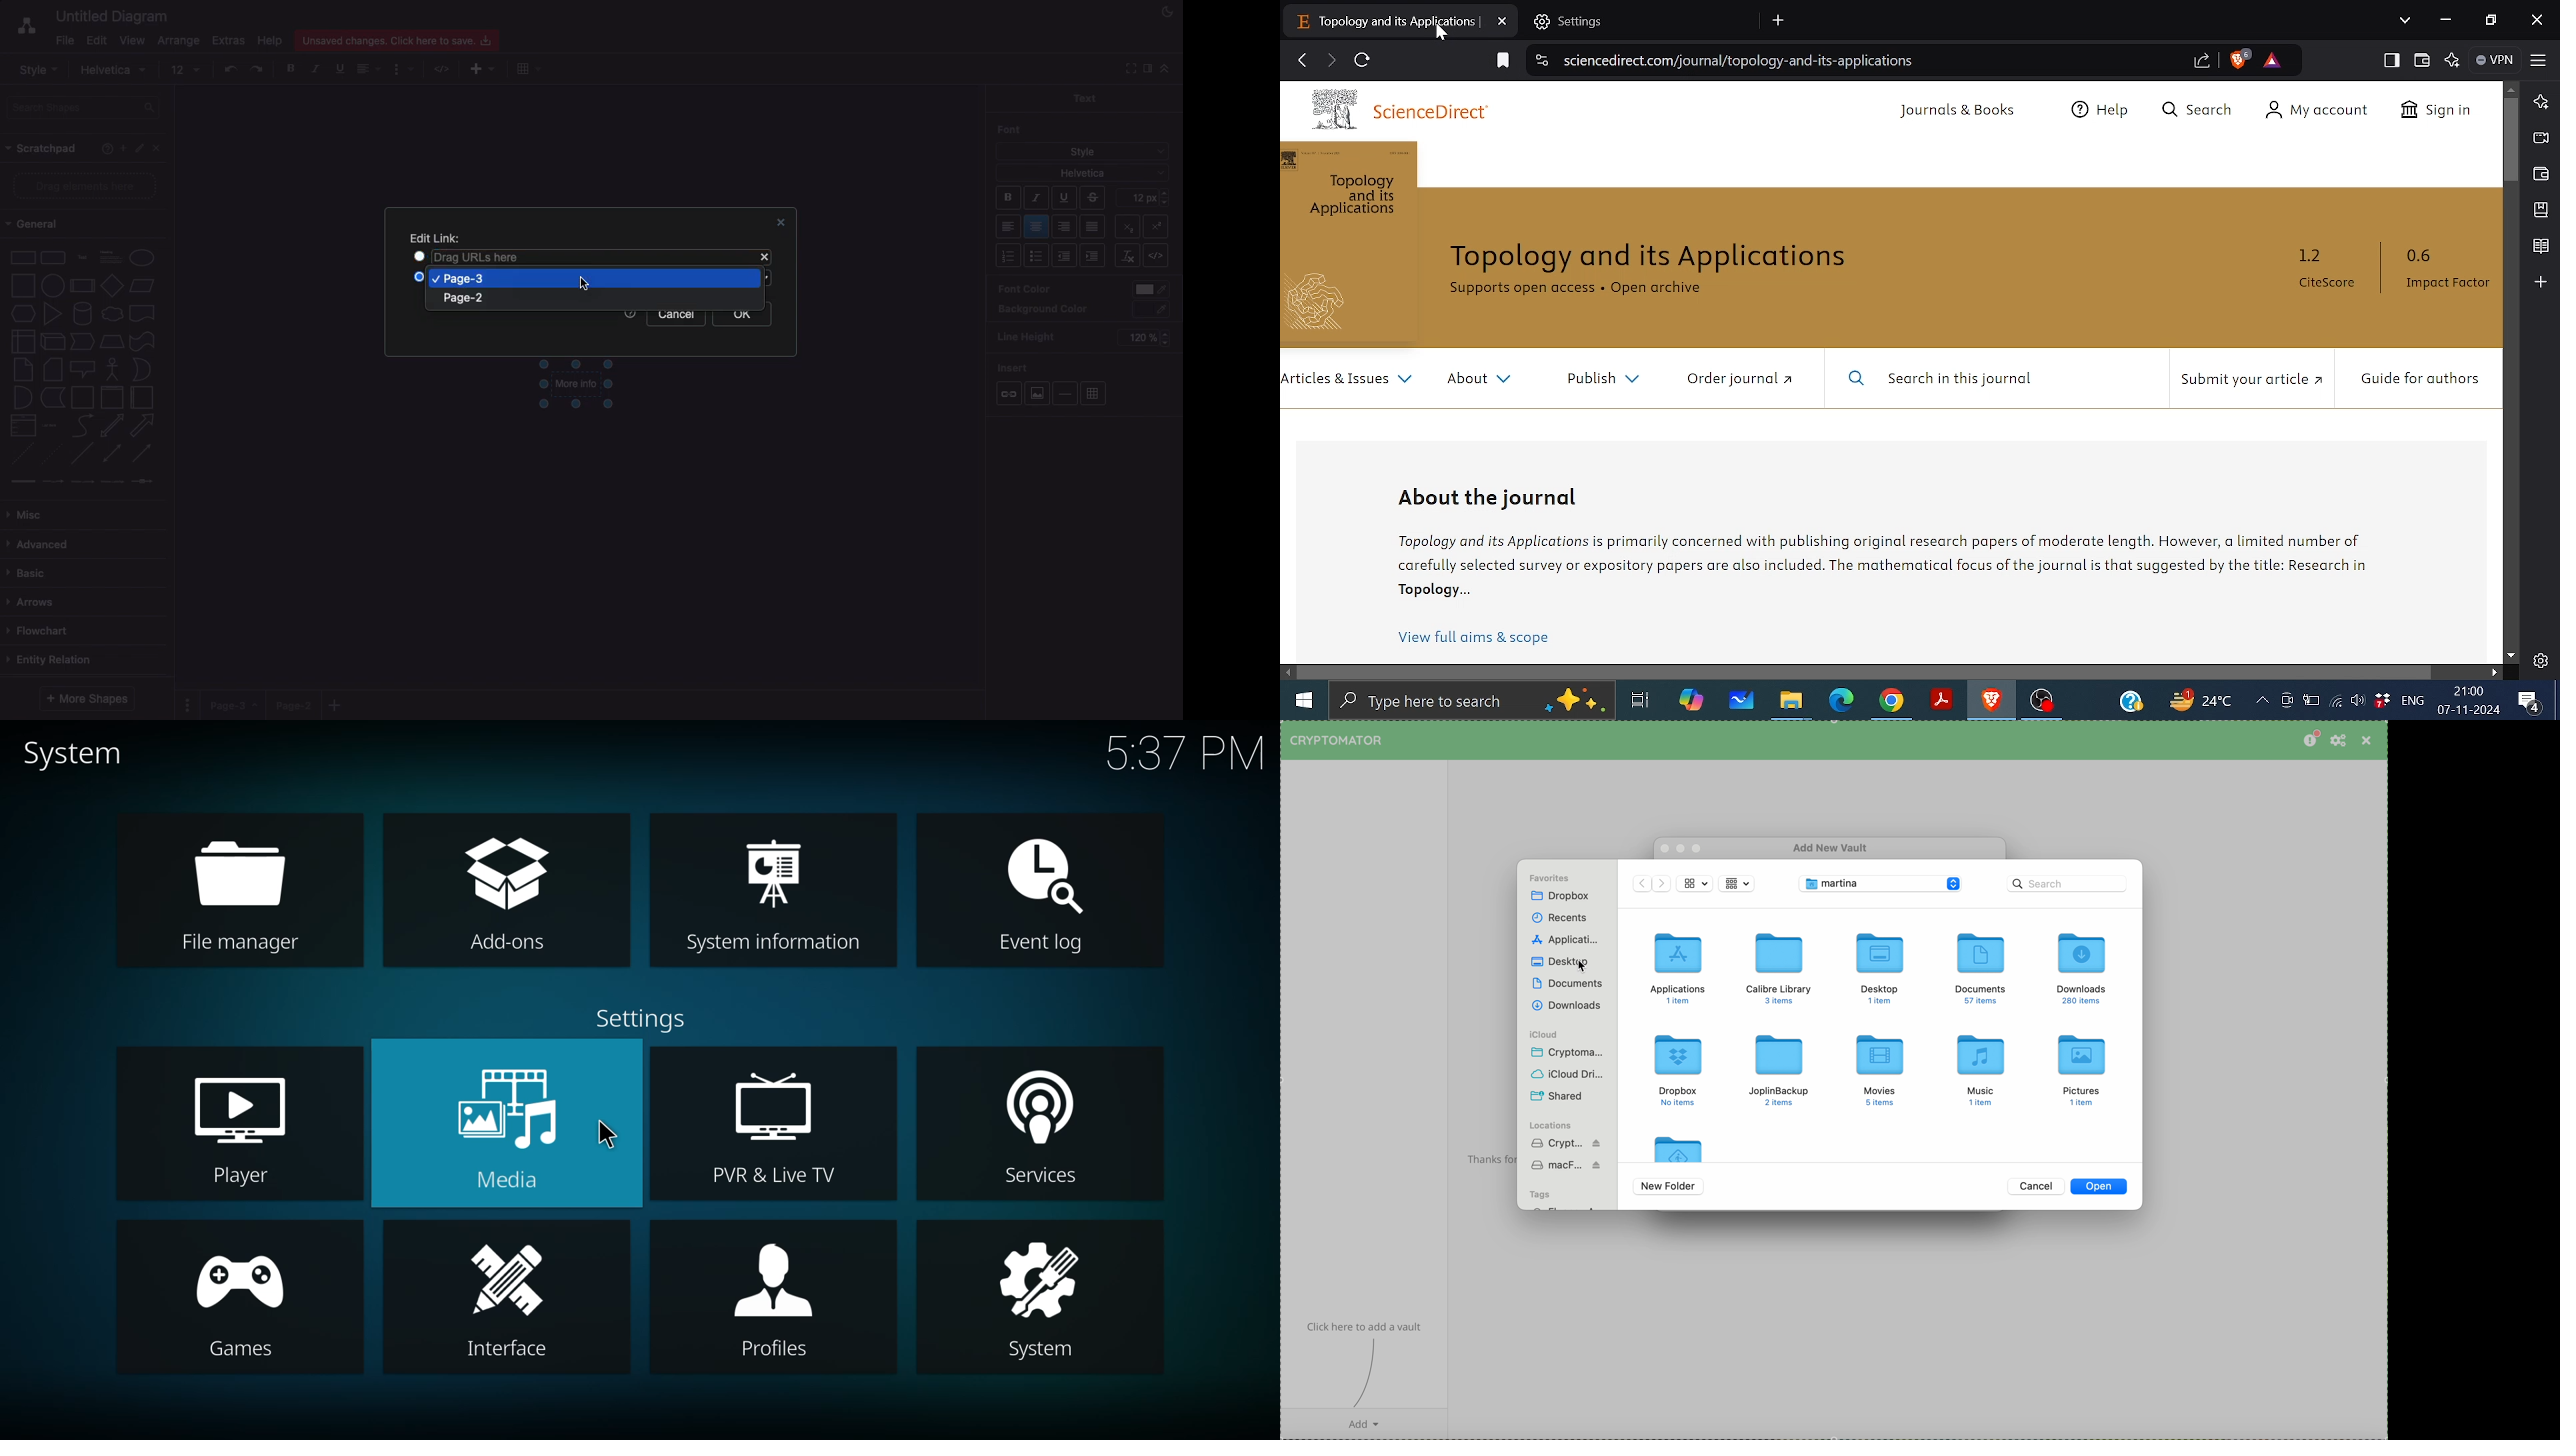  Describe the element at coordinates (395, 39) in the screenshot. I see `Unsaved changes. click here to save` at that location.